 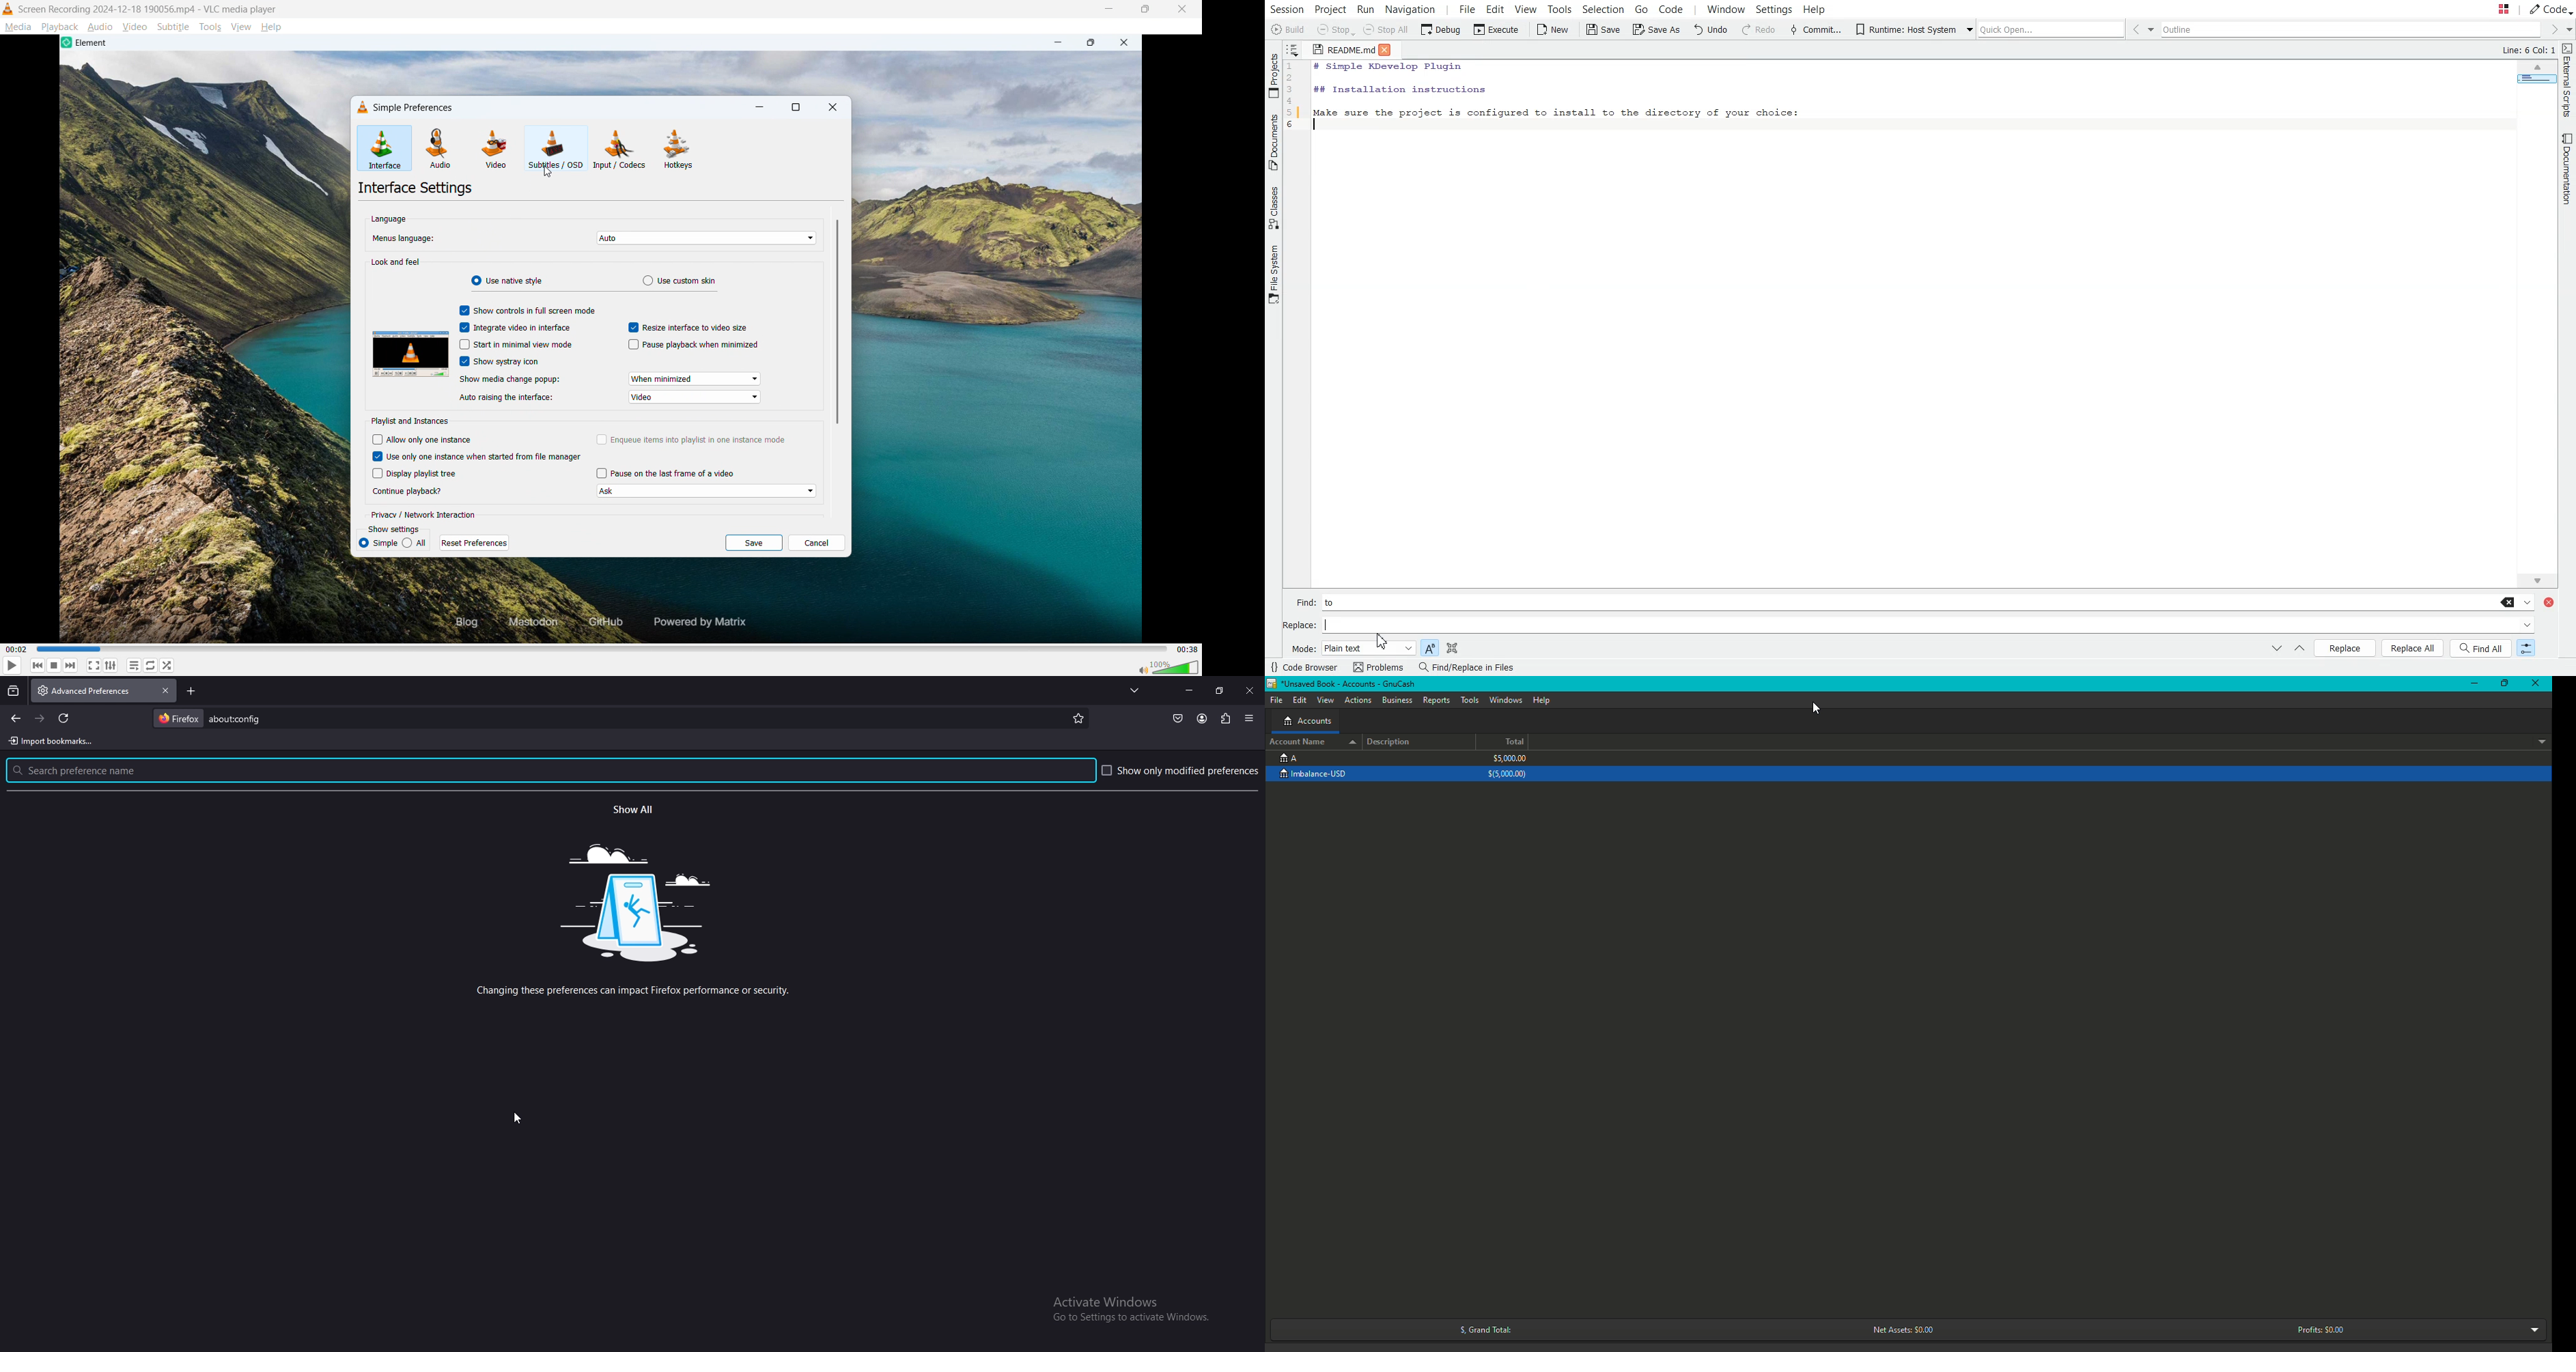 What do you see at coordinates (674, 473) in the screenshot?
I see `Pause on the last frame of a video ` at bounding box center [674, 473].